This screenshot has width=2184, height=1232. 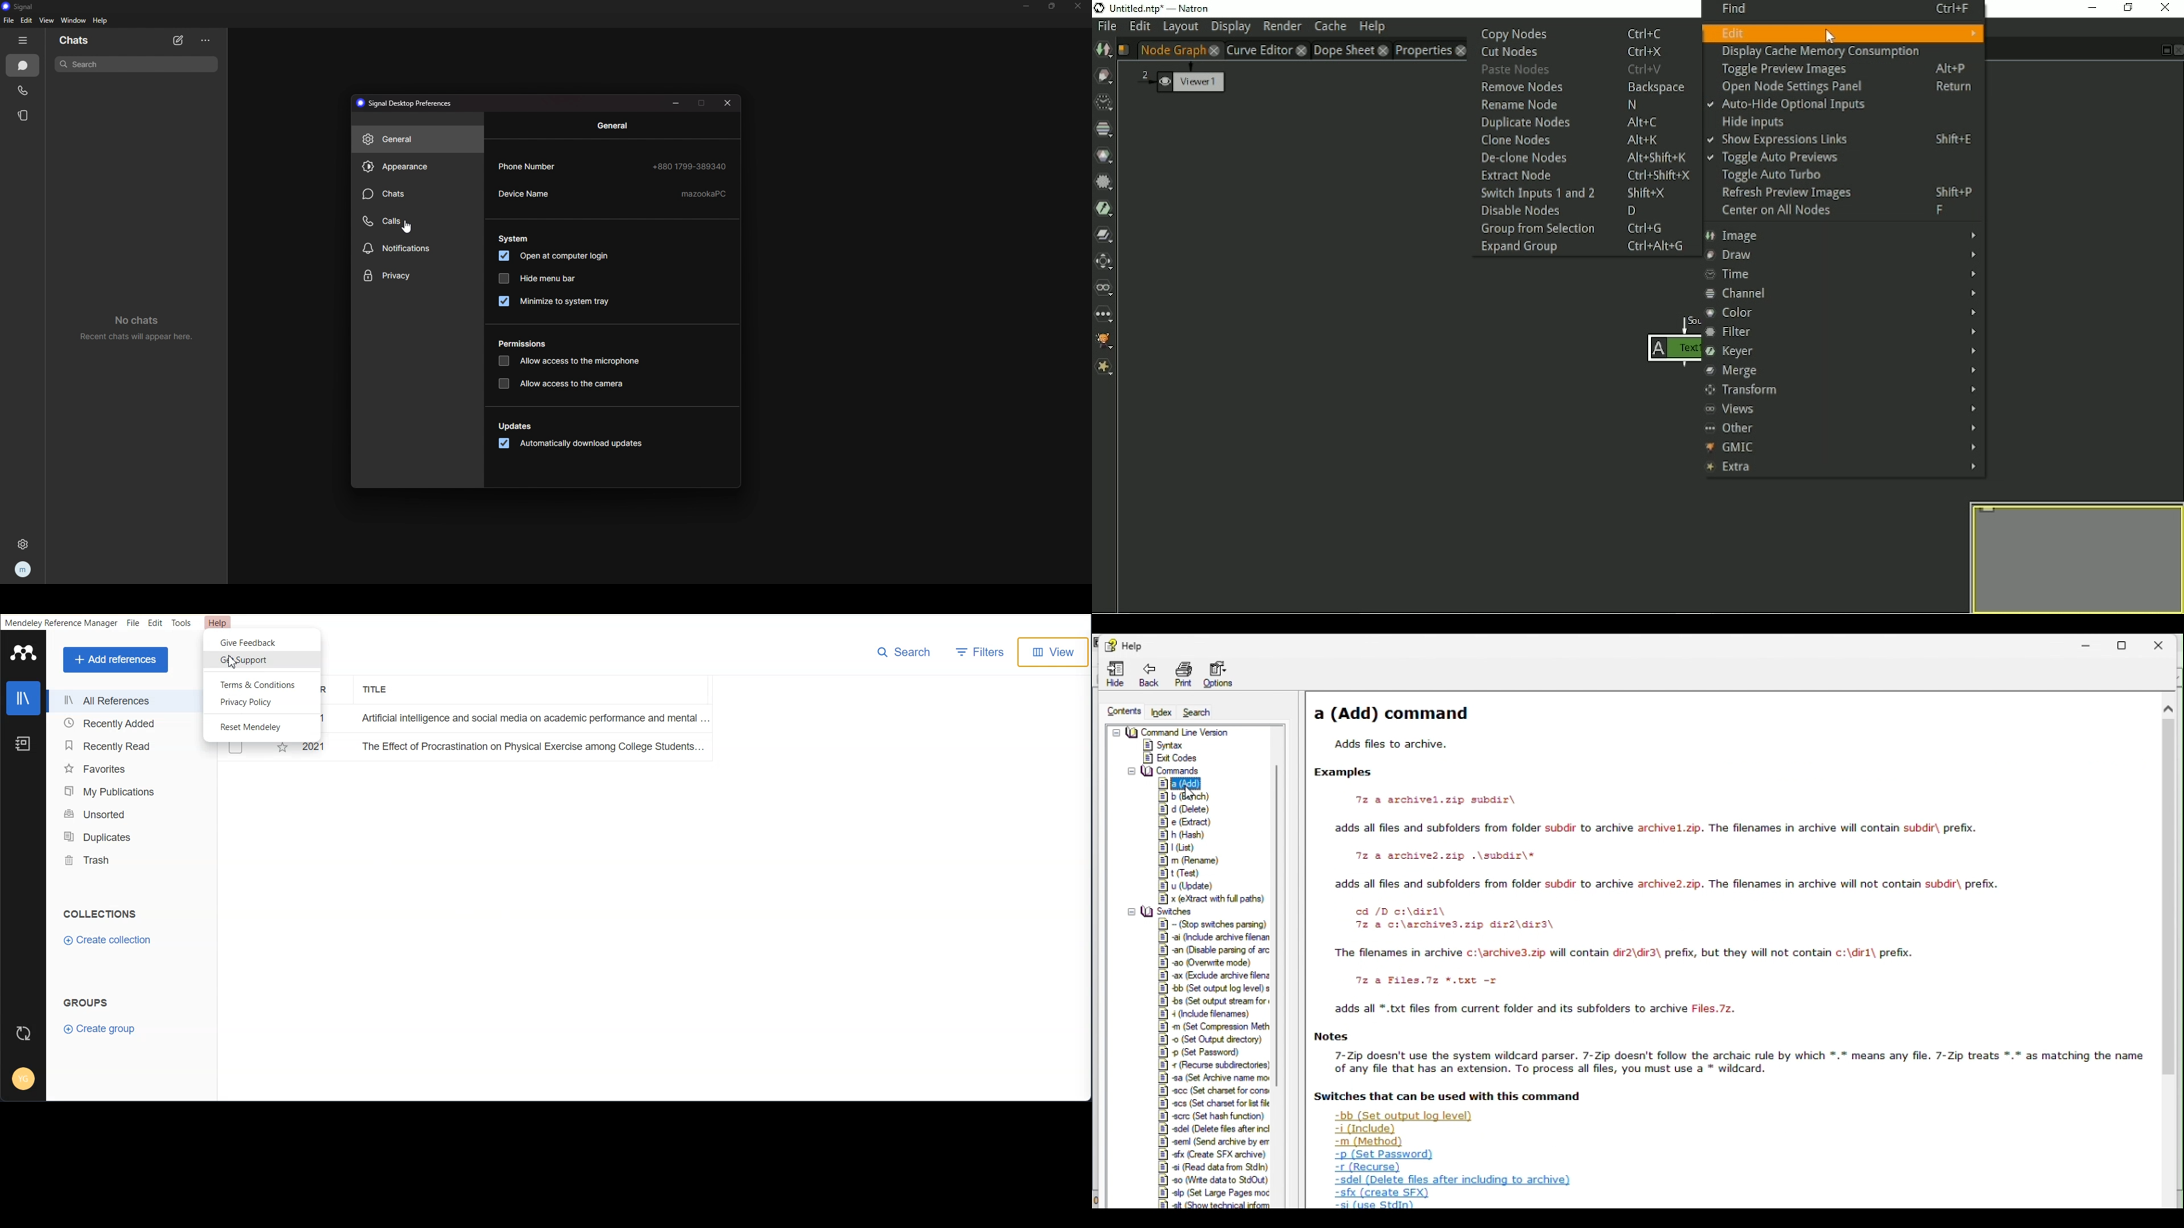 I want to click on -i, so click(x=1360, y=1129).